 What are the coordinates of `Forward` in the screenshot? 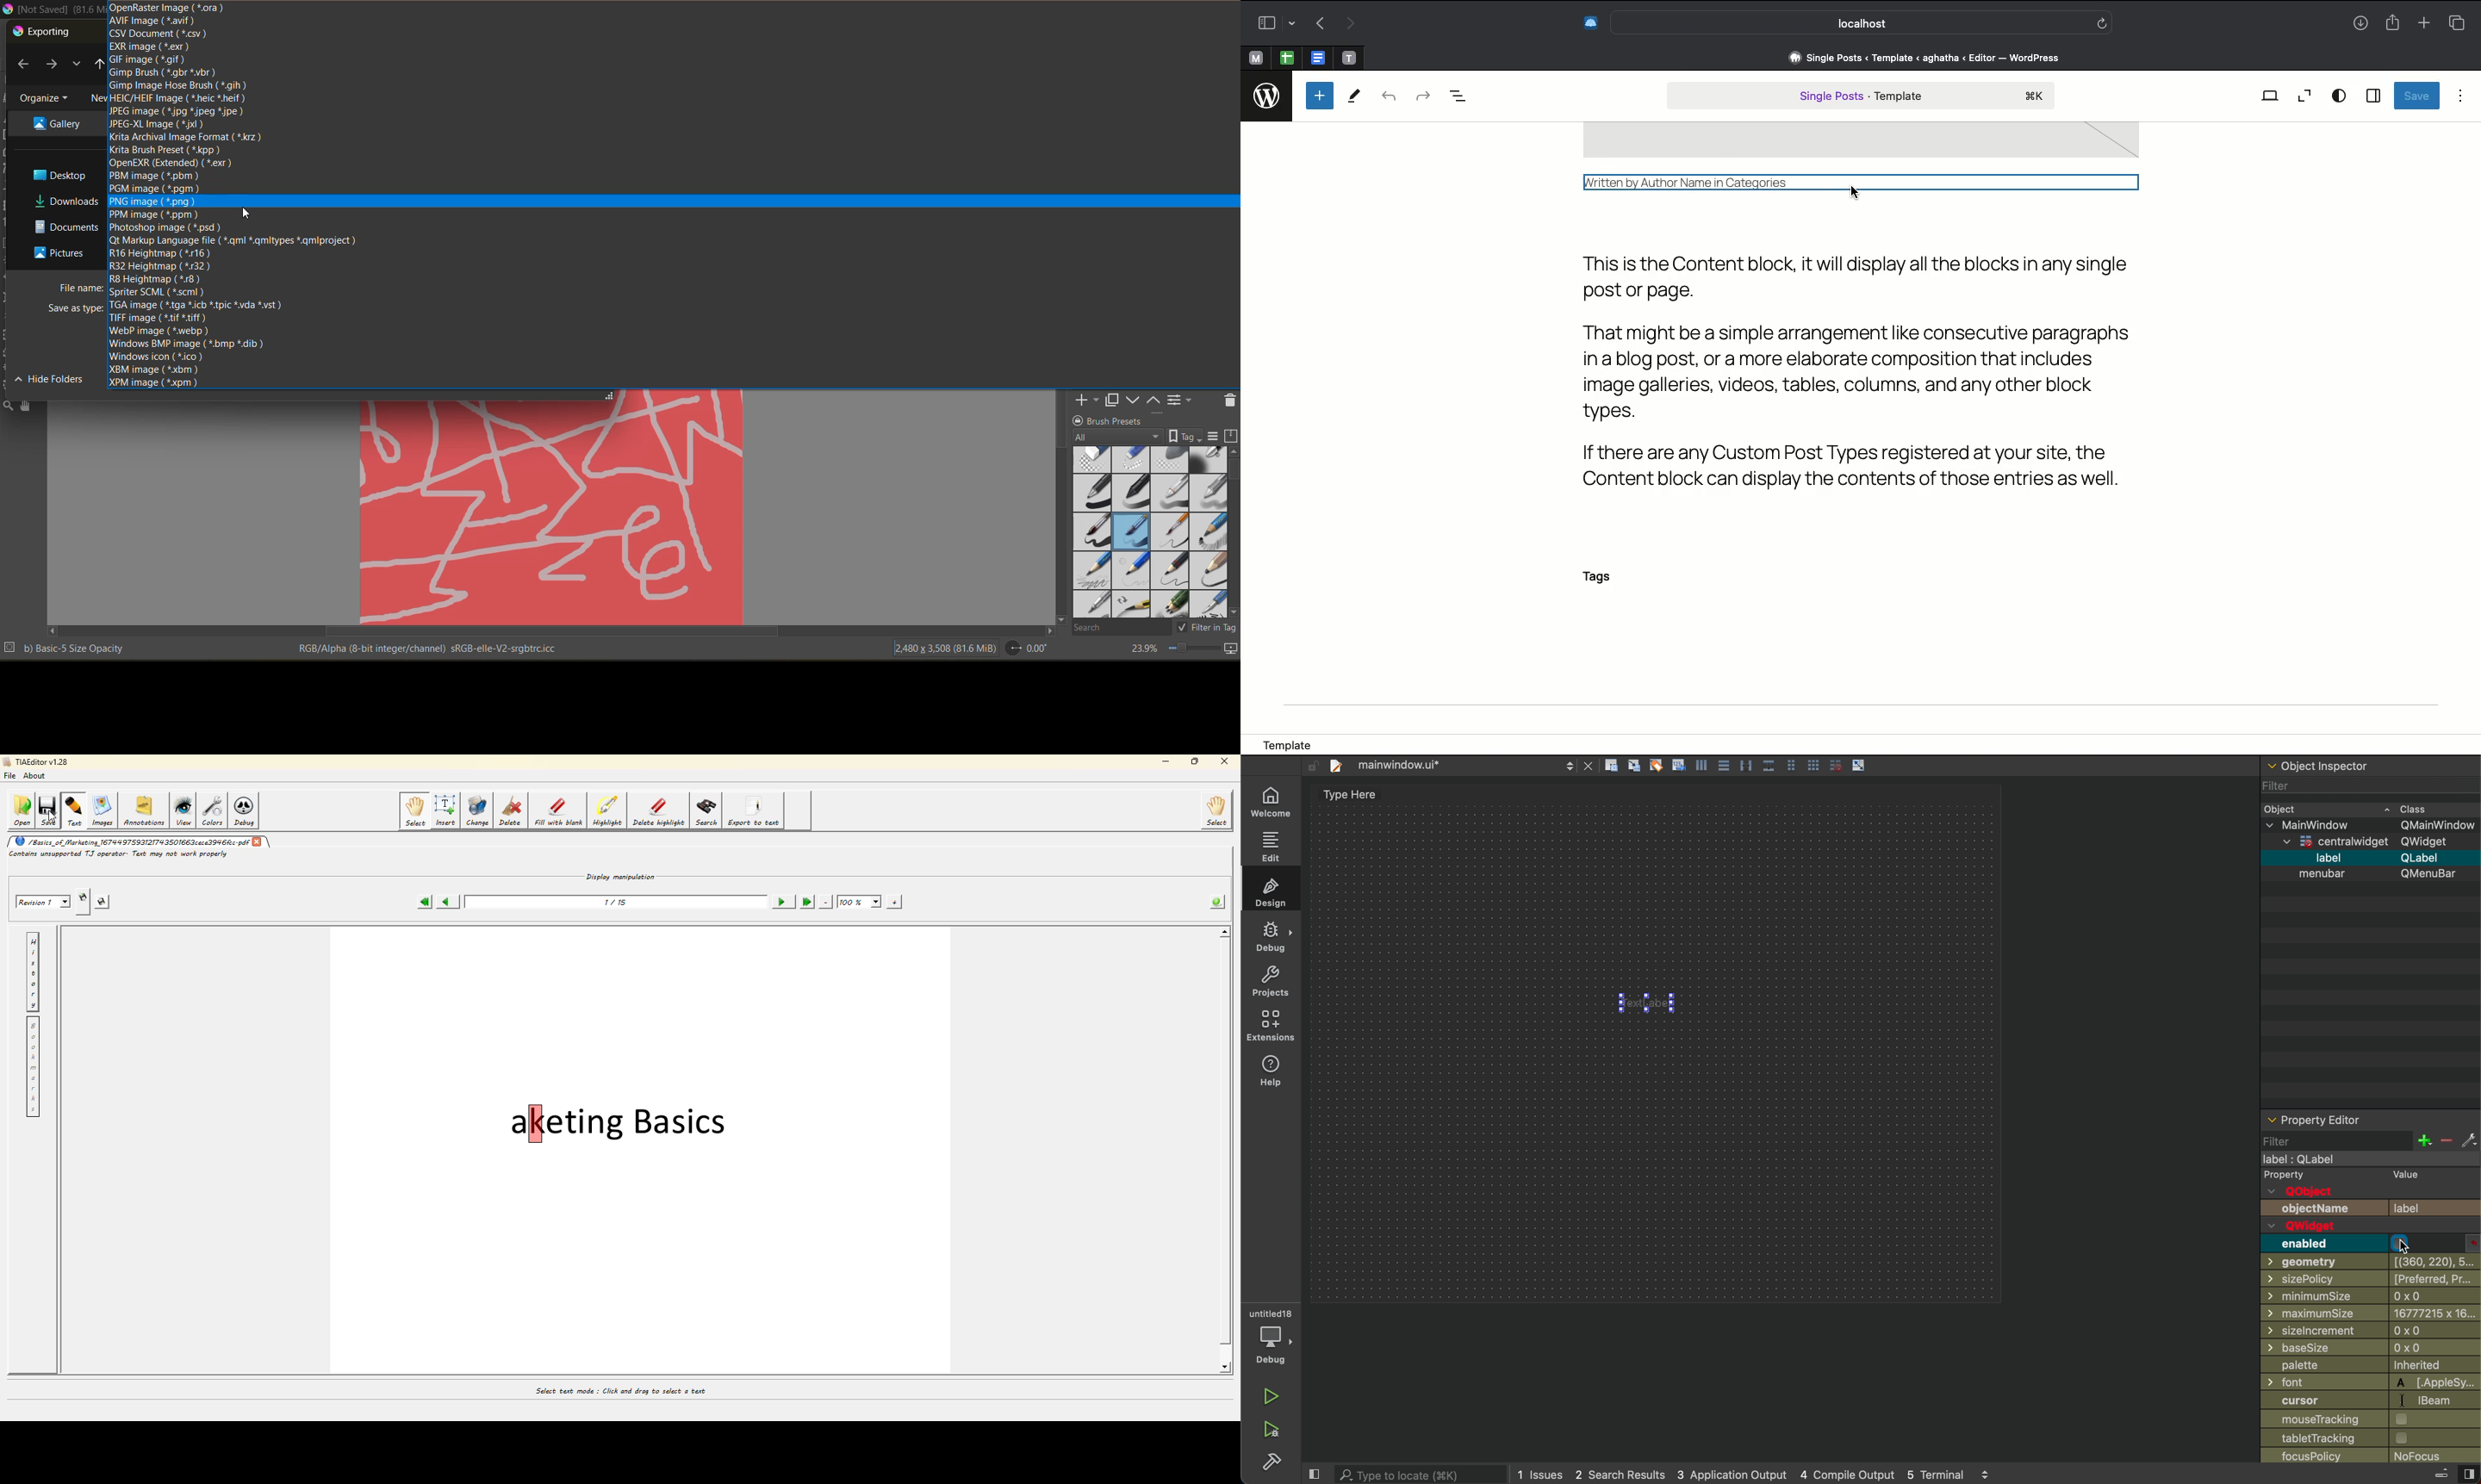 It's located at (1352, 24).